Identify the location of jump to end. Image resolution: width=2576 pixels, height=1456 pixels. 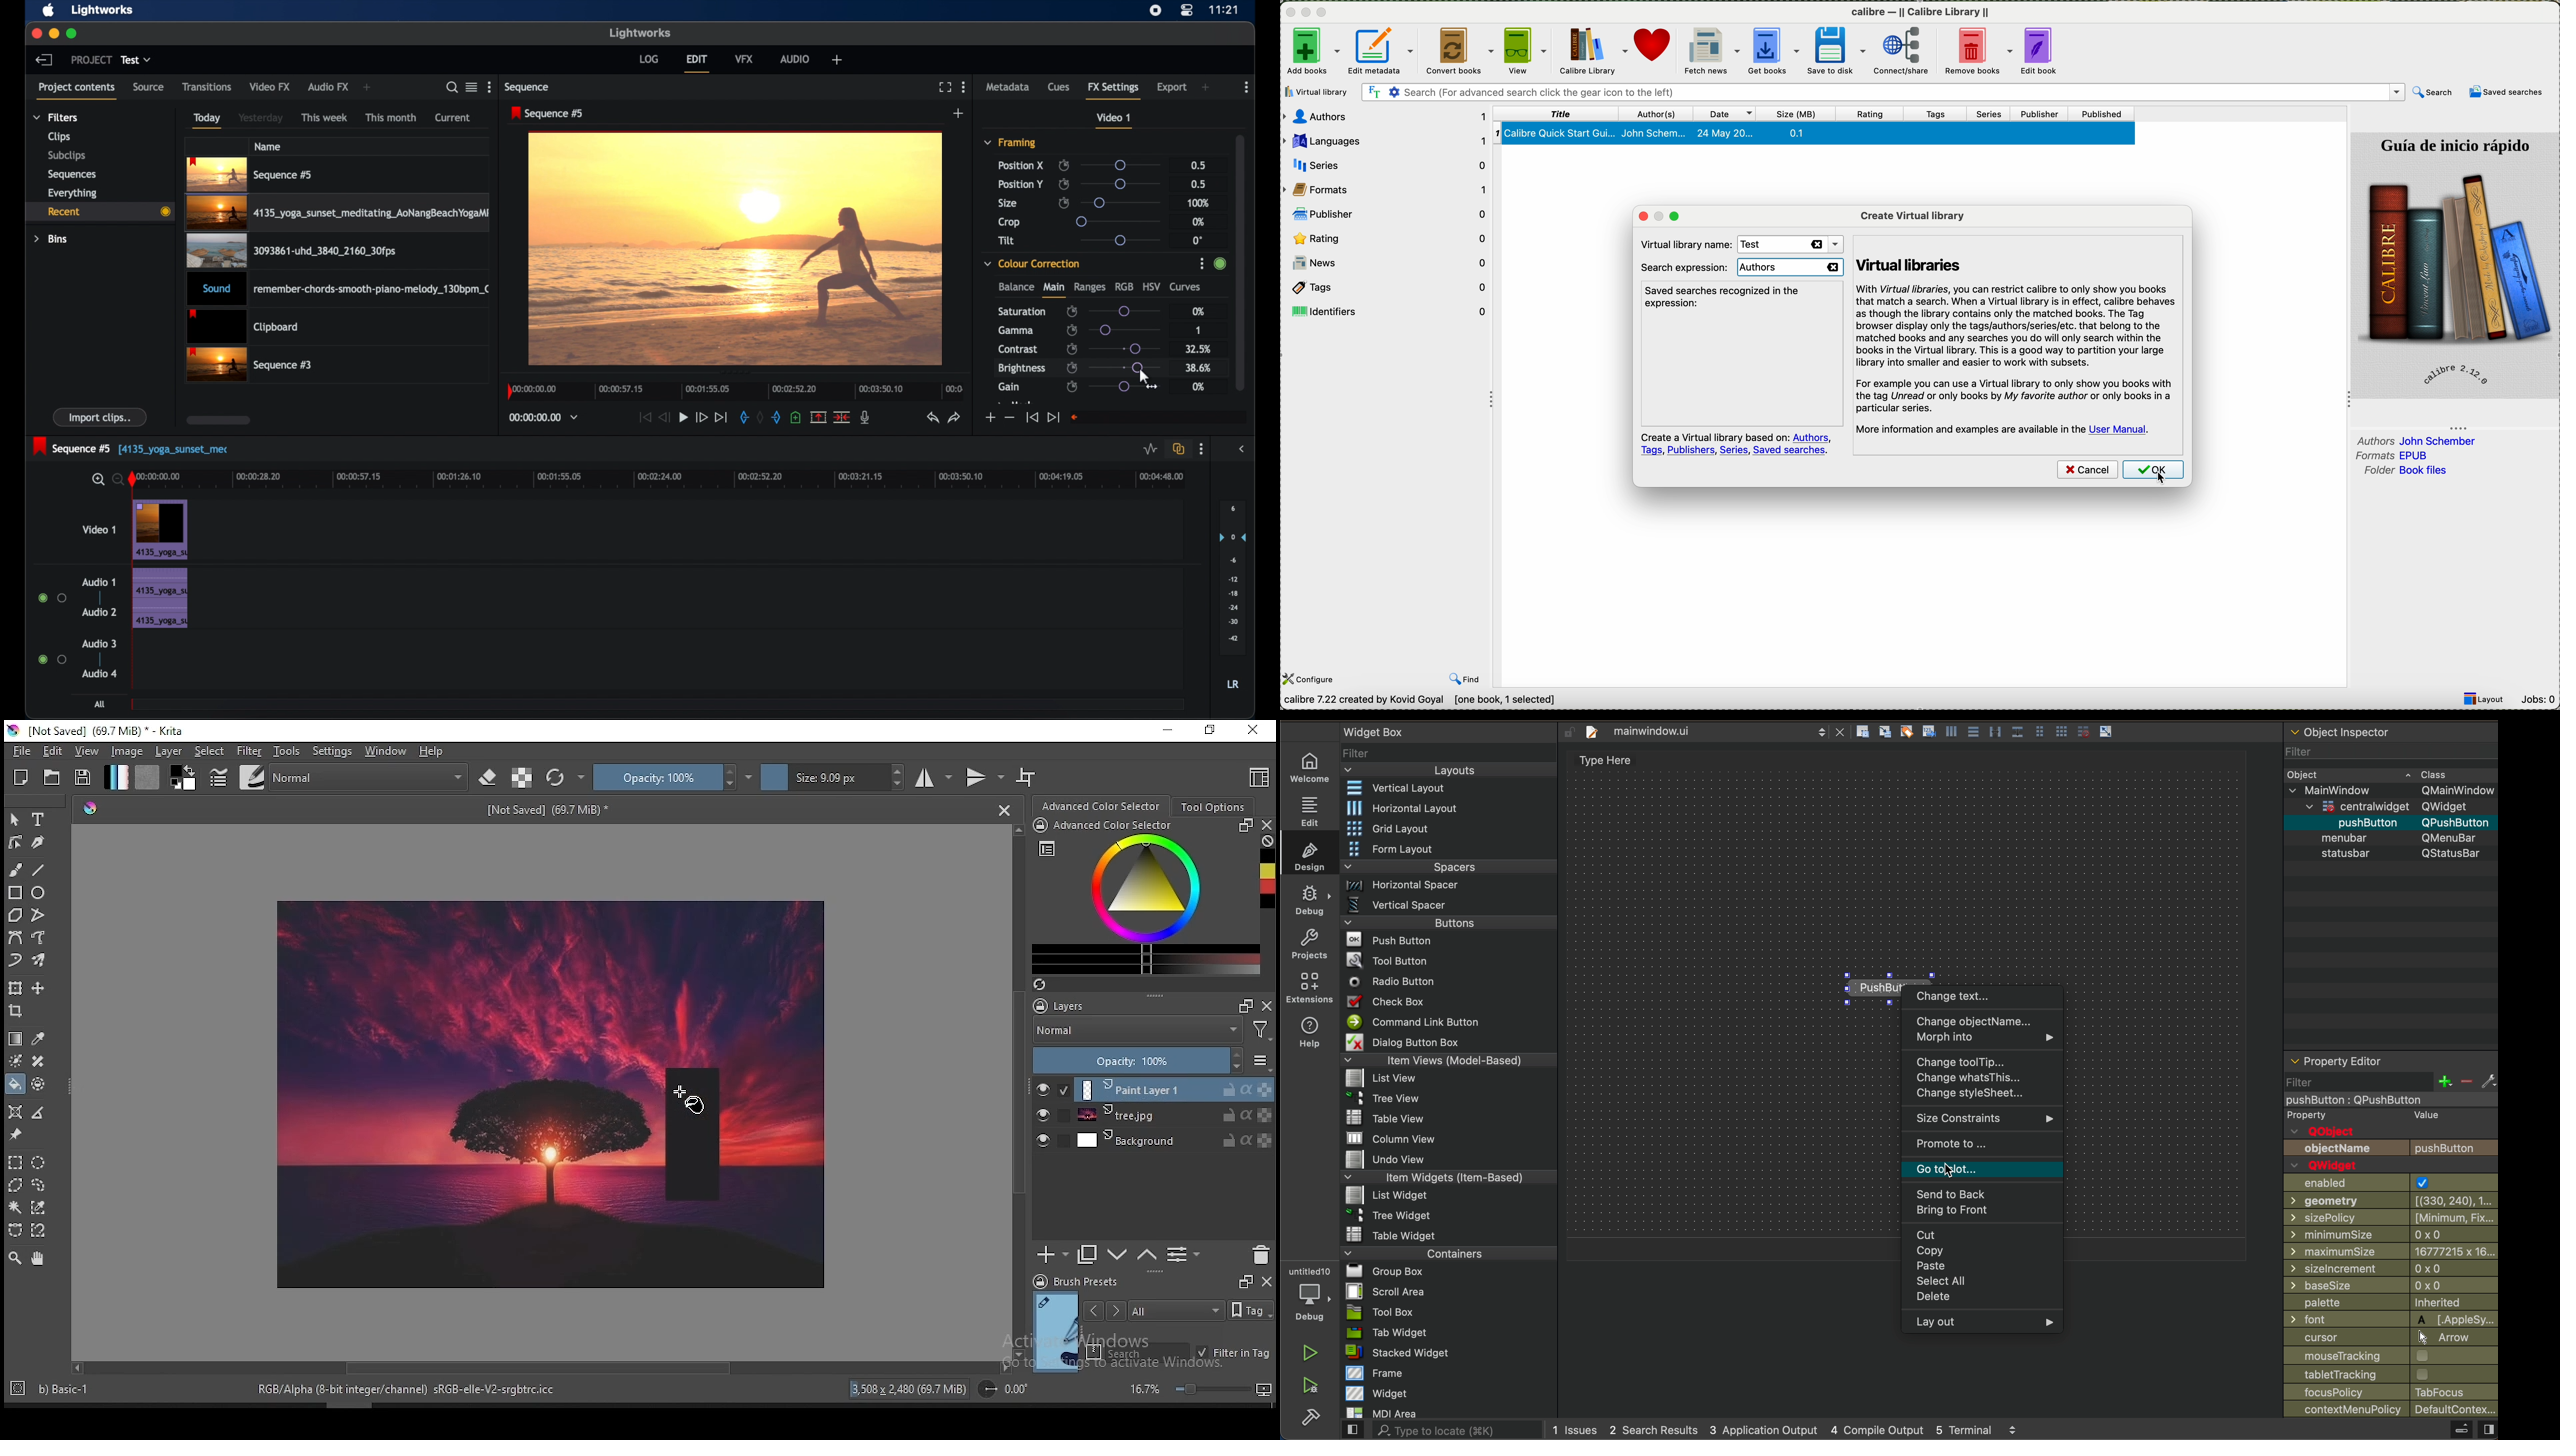
(1053, 417).